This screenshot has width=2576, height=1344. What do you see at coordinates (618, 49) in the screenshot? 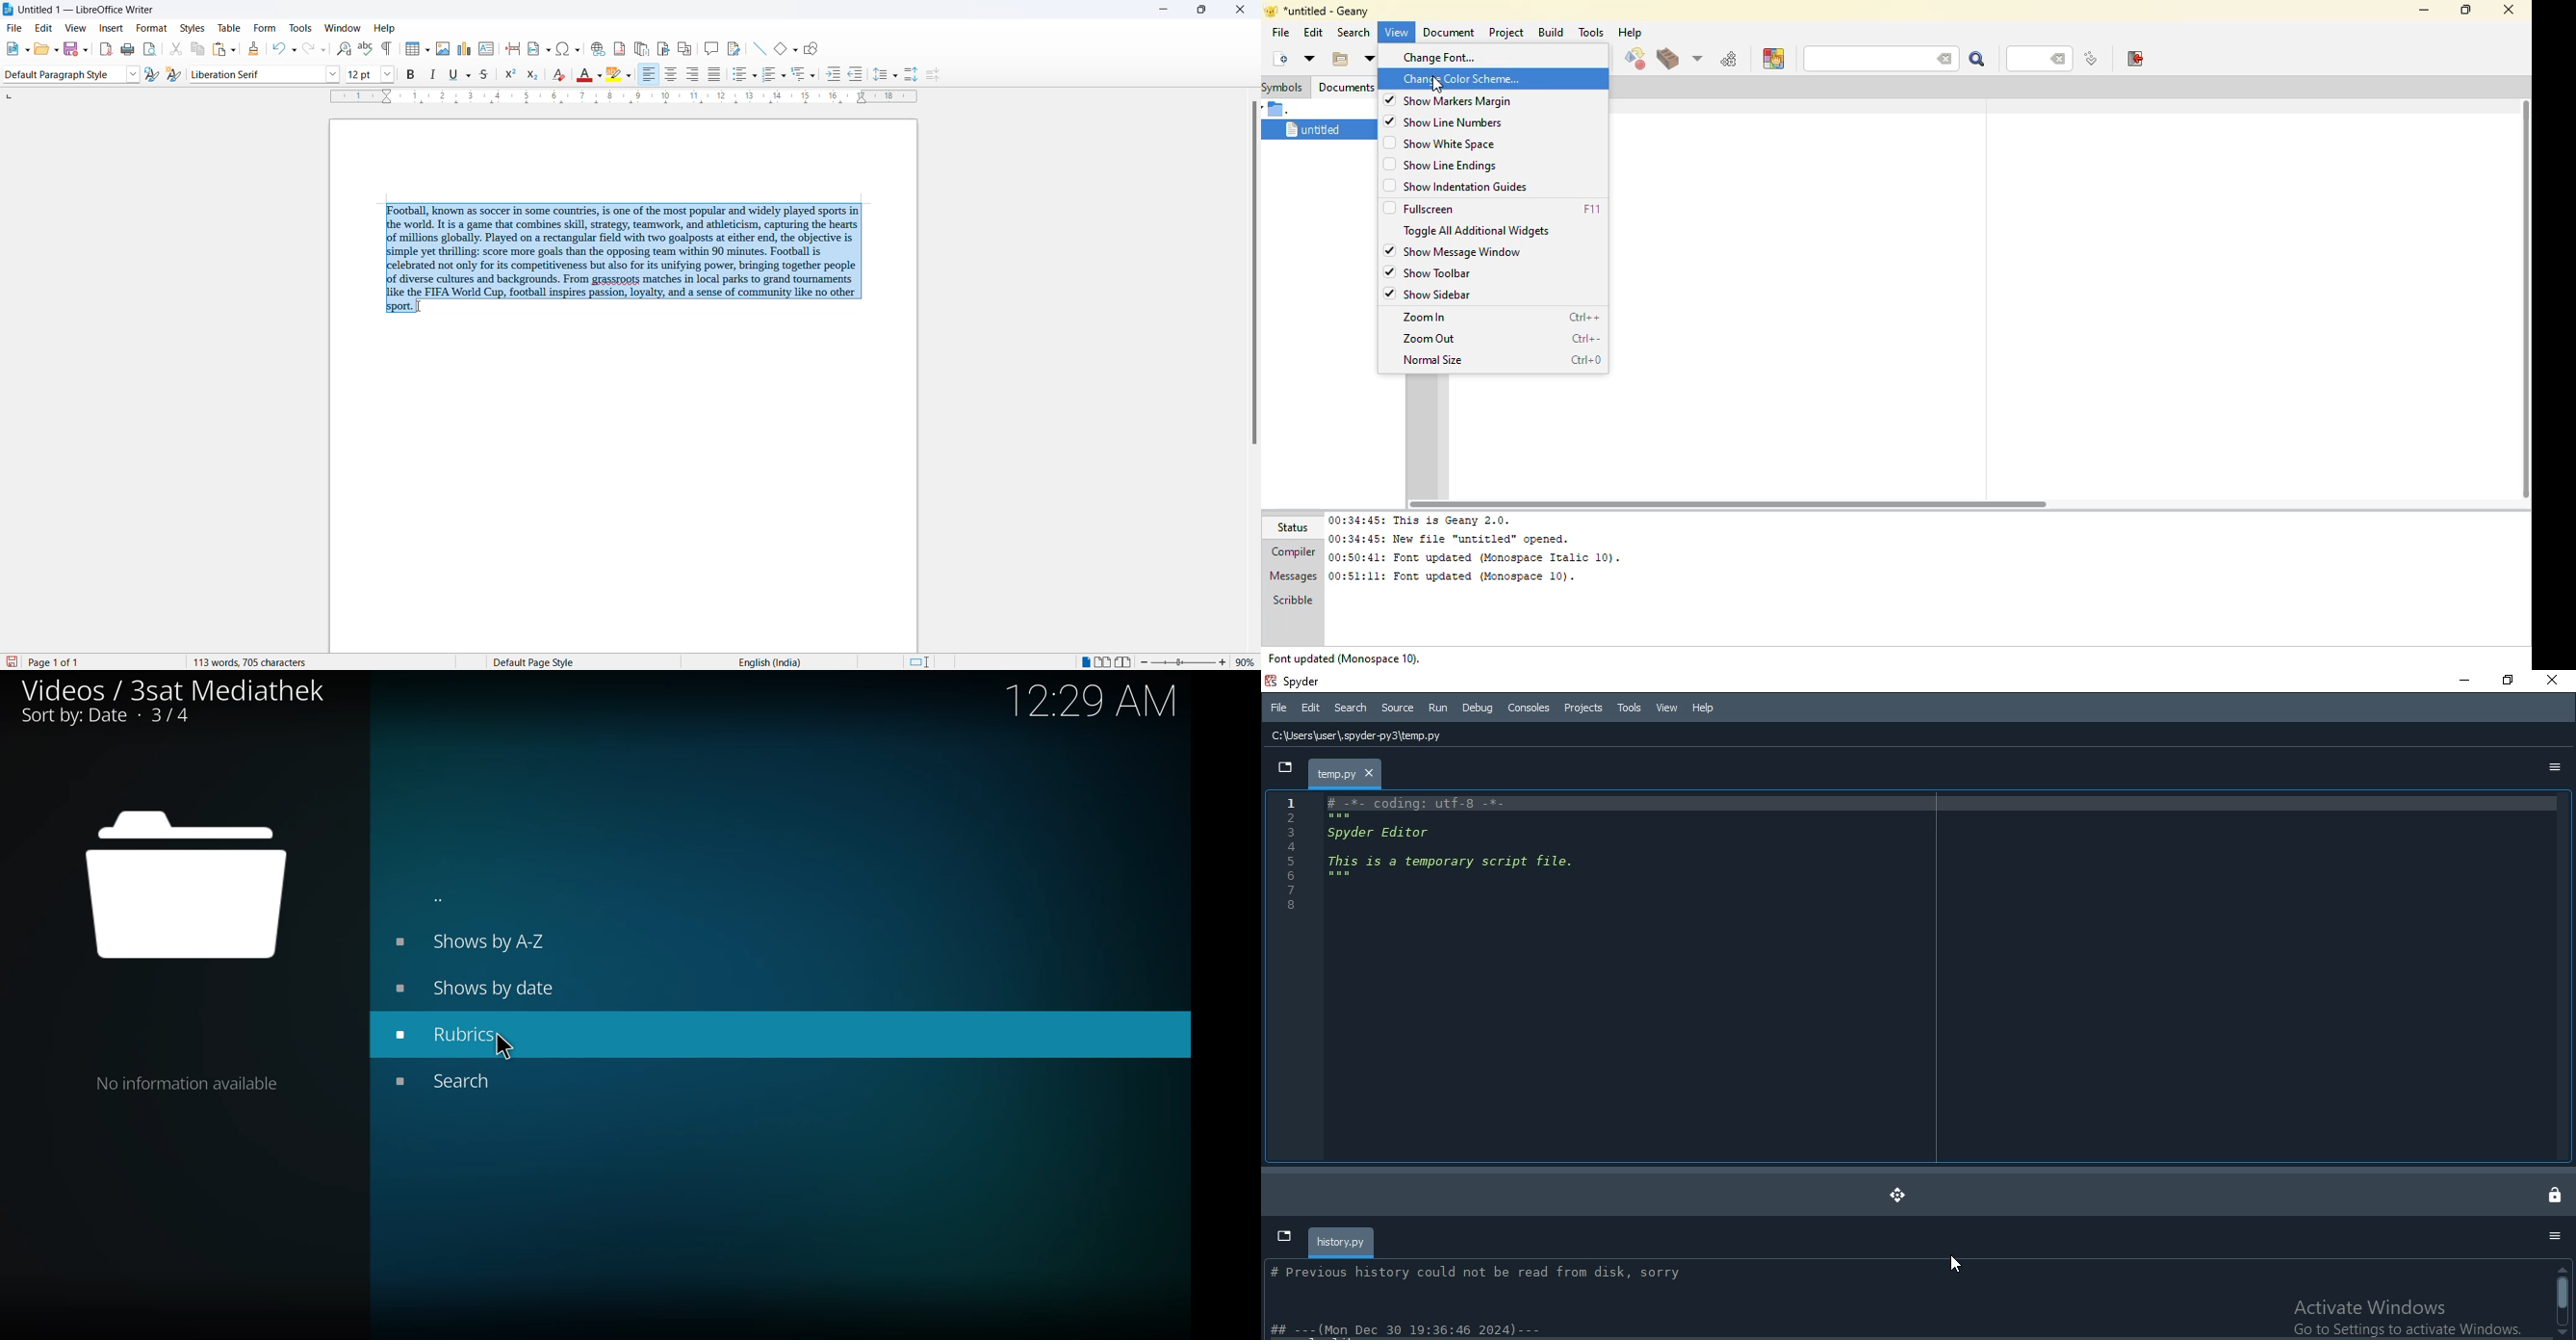
I see `insert footnote` at bounding box center [618, 49].